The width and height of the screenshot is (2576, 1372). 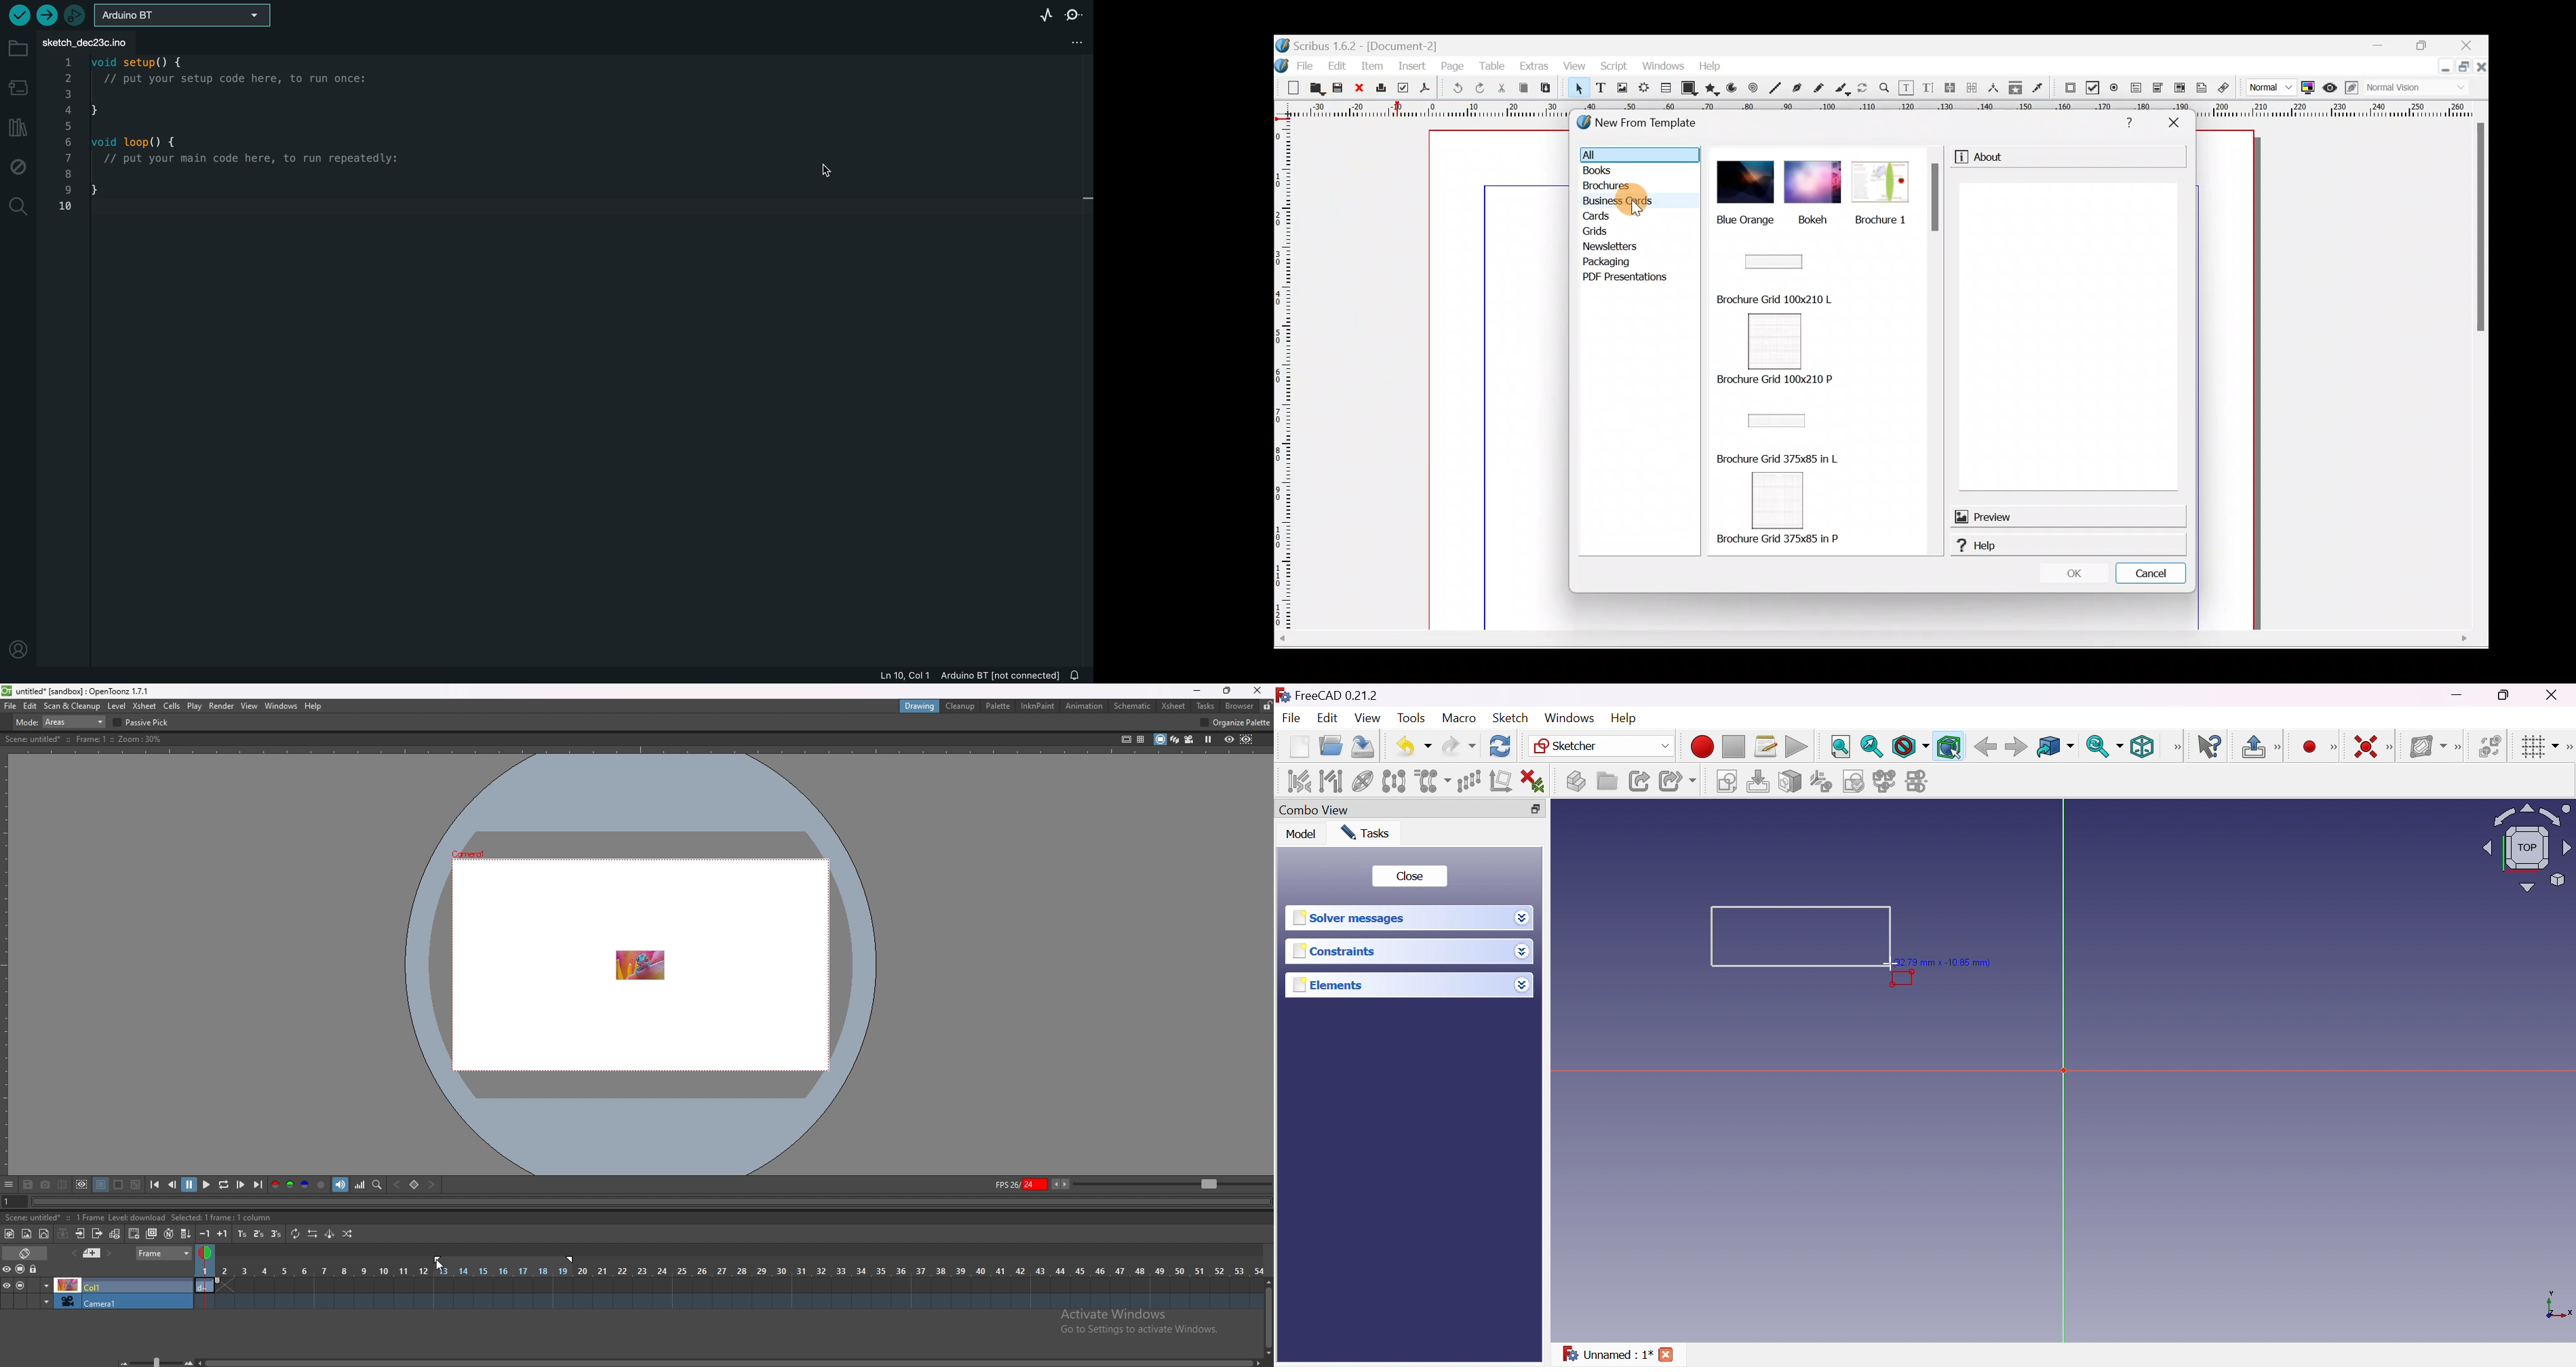 I want to click on Minimise, so click(x=2442, y=72).